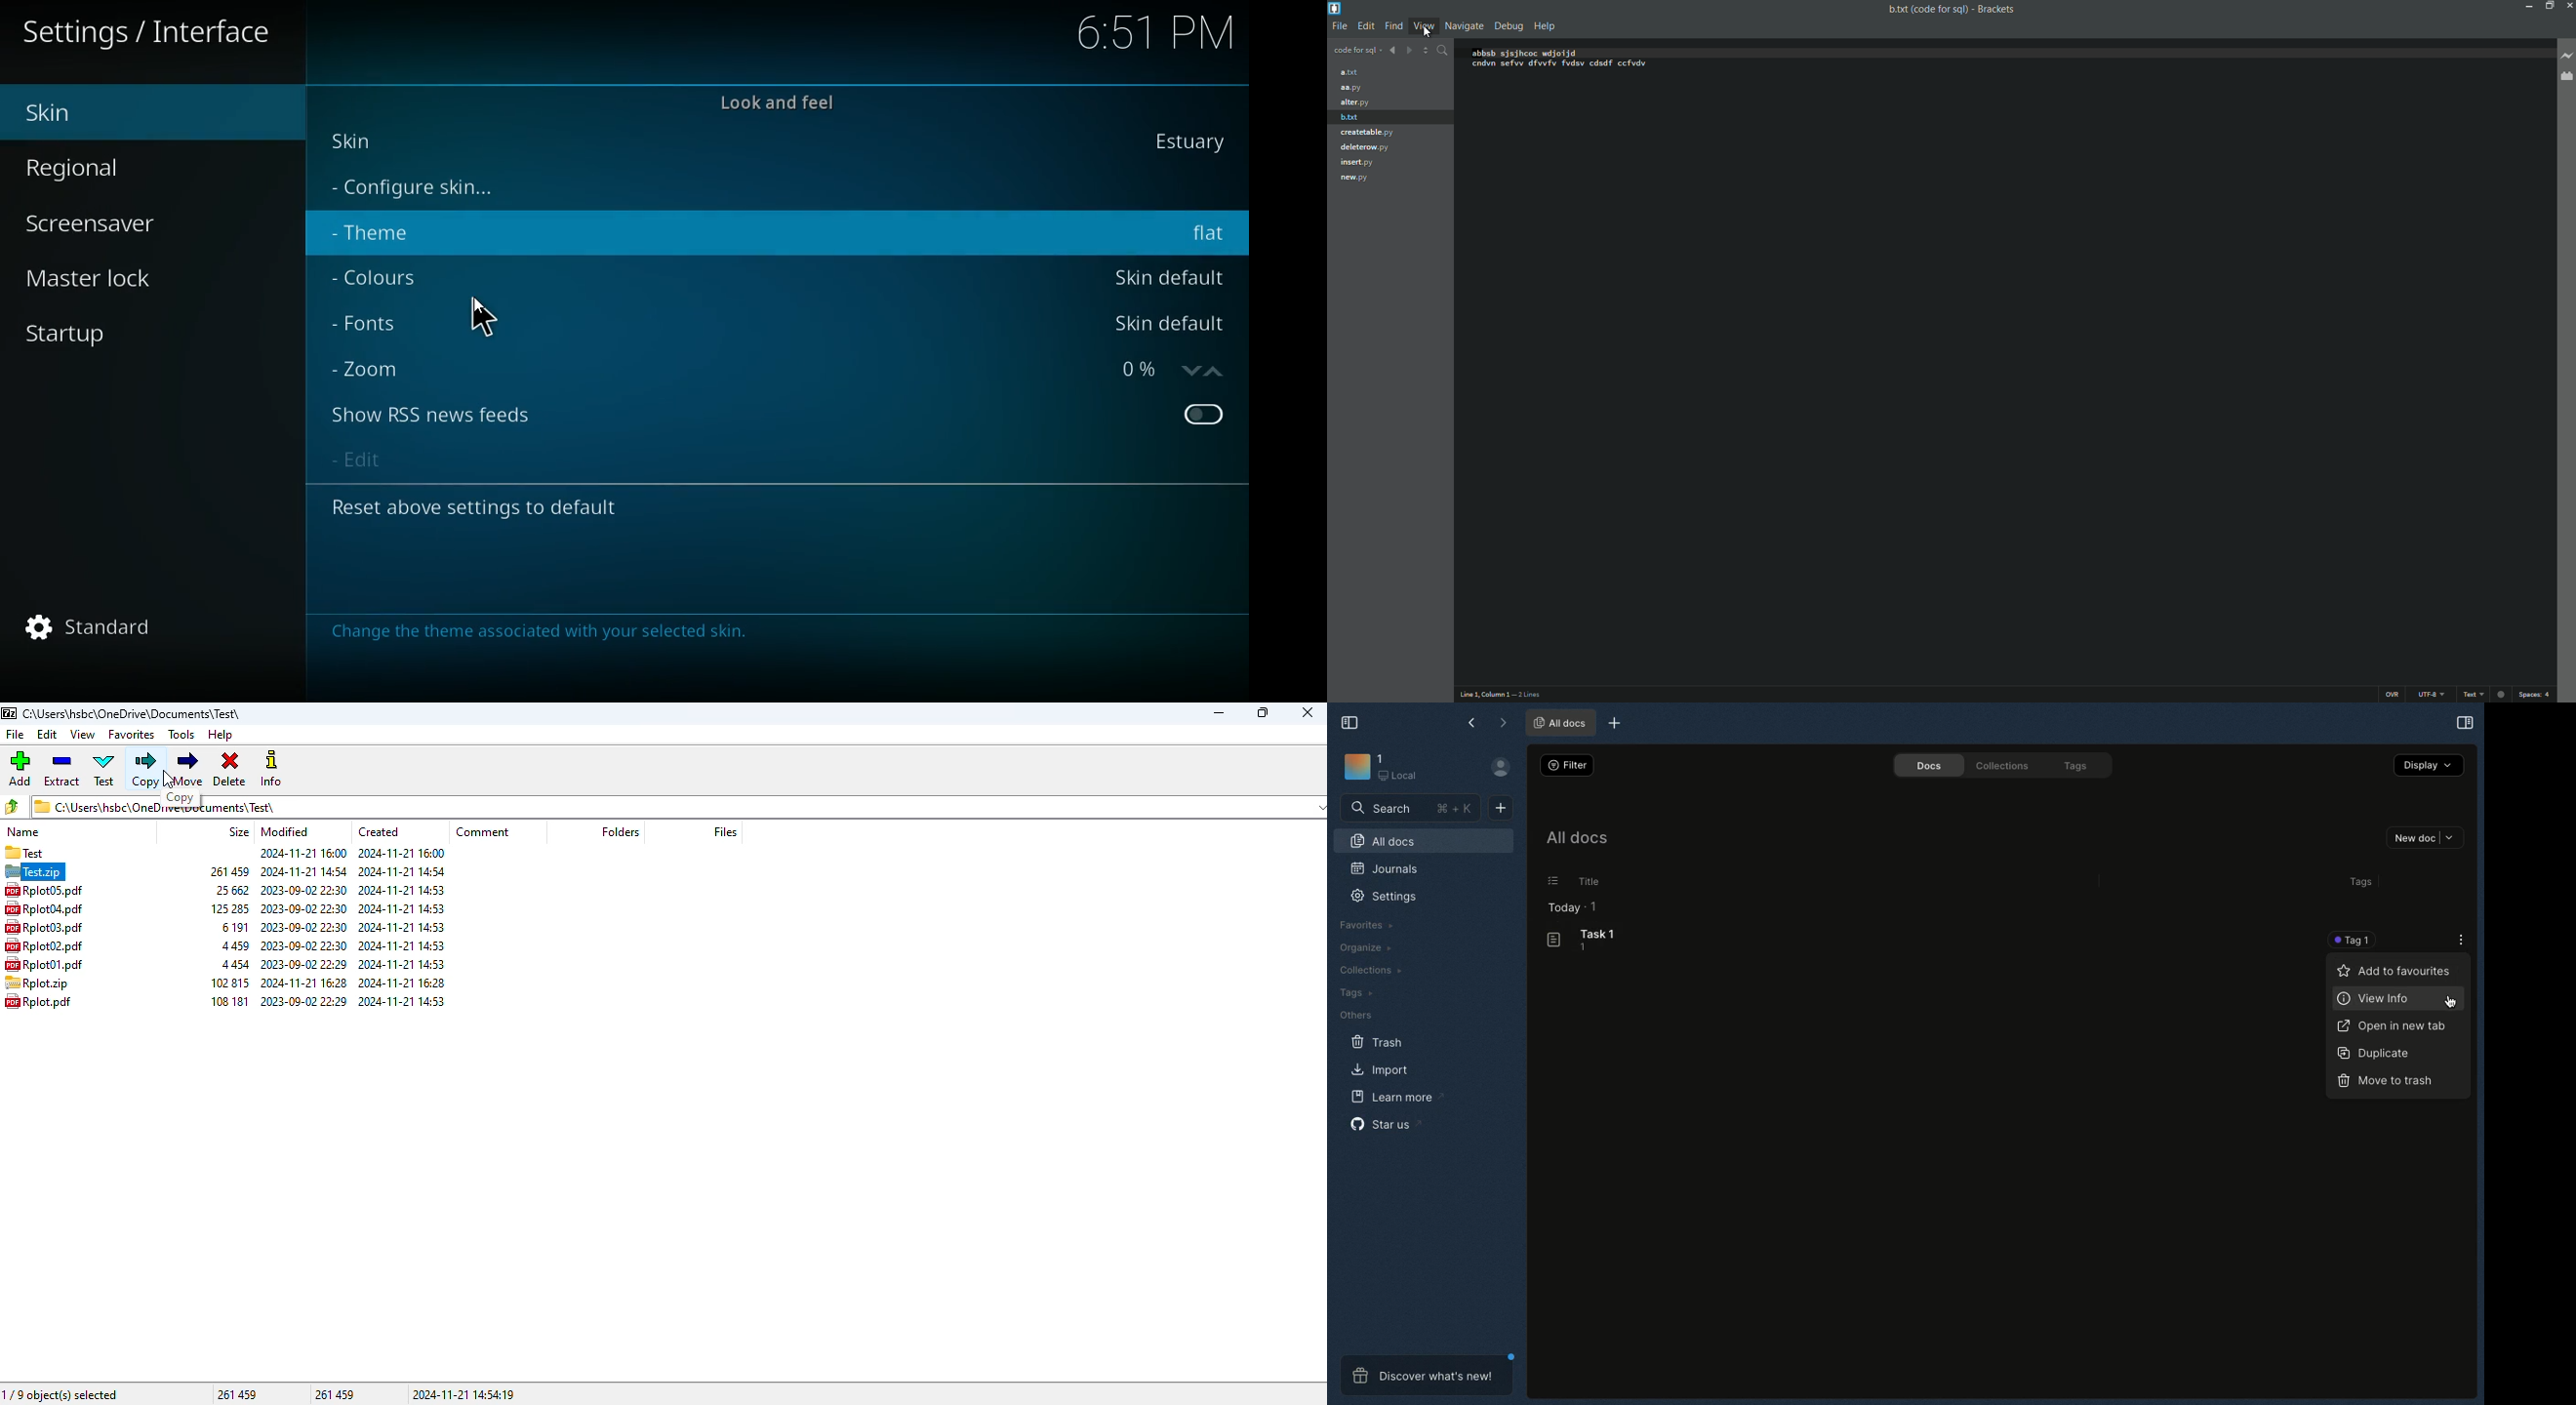 This screenshot has width=2576, height=1428. I want to click on Debug menu, so click(1511, 26).